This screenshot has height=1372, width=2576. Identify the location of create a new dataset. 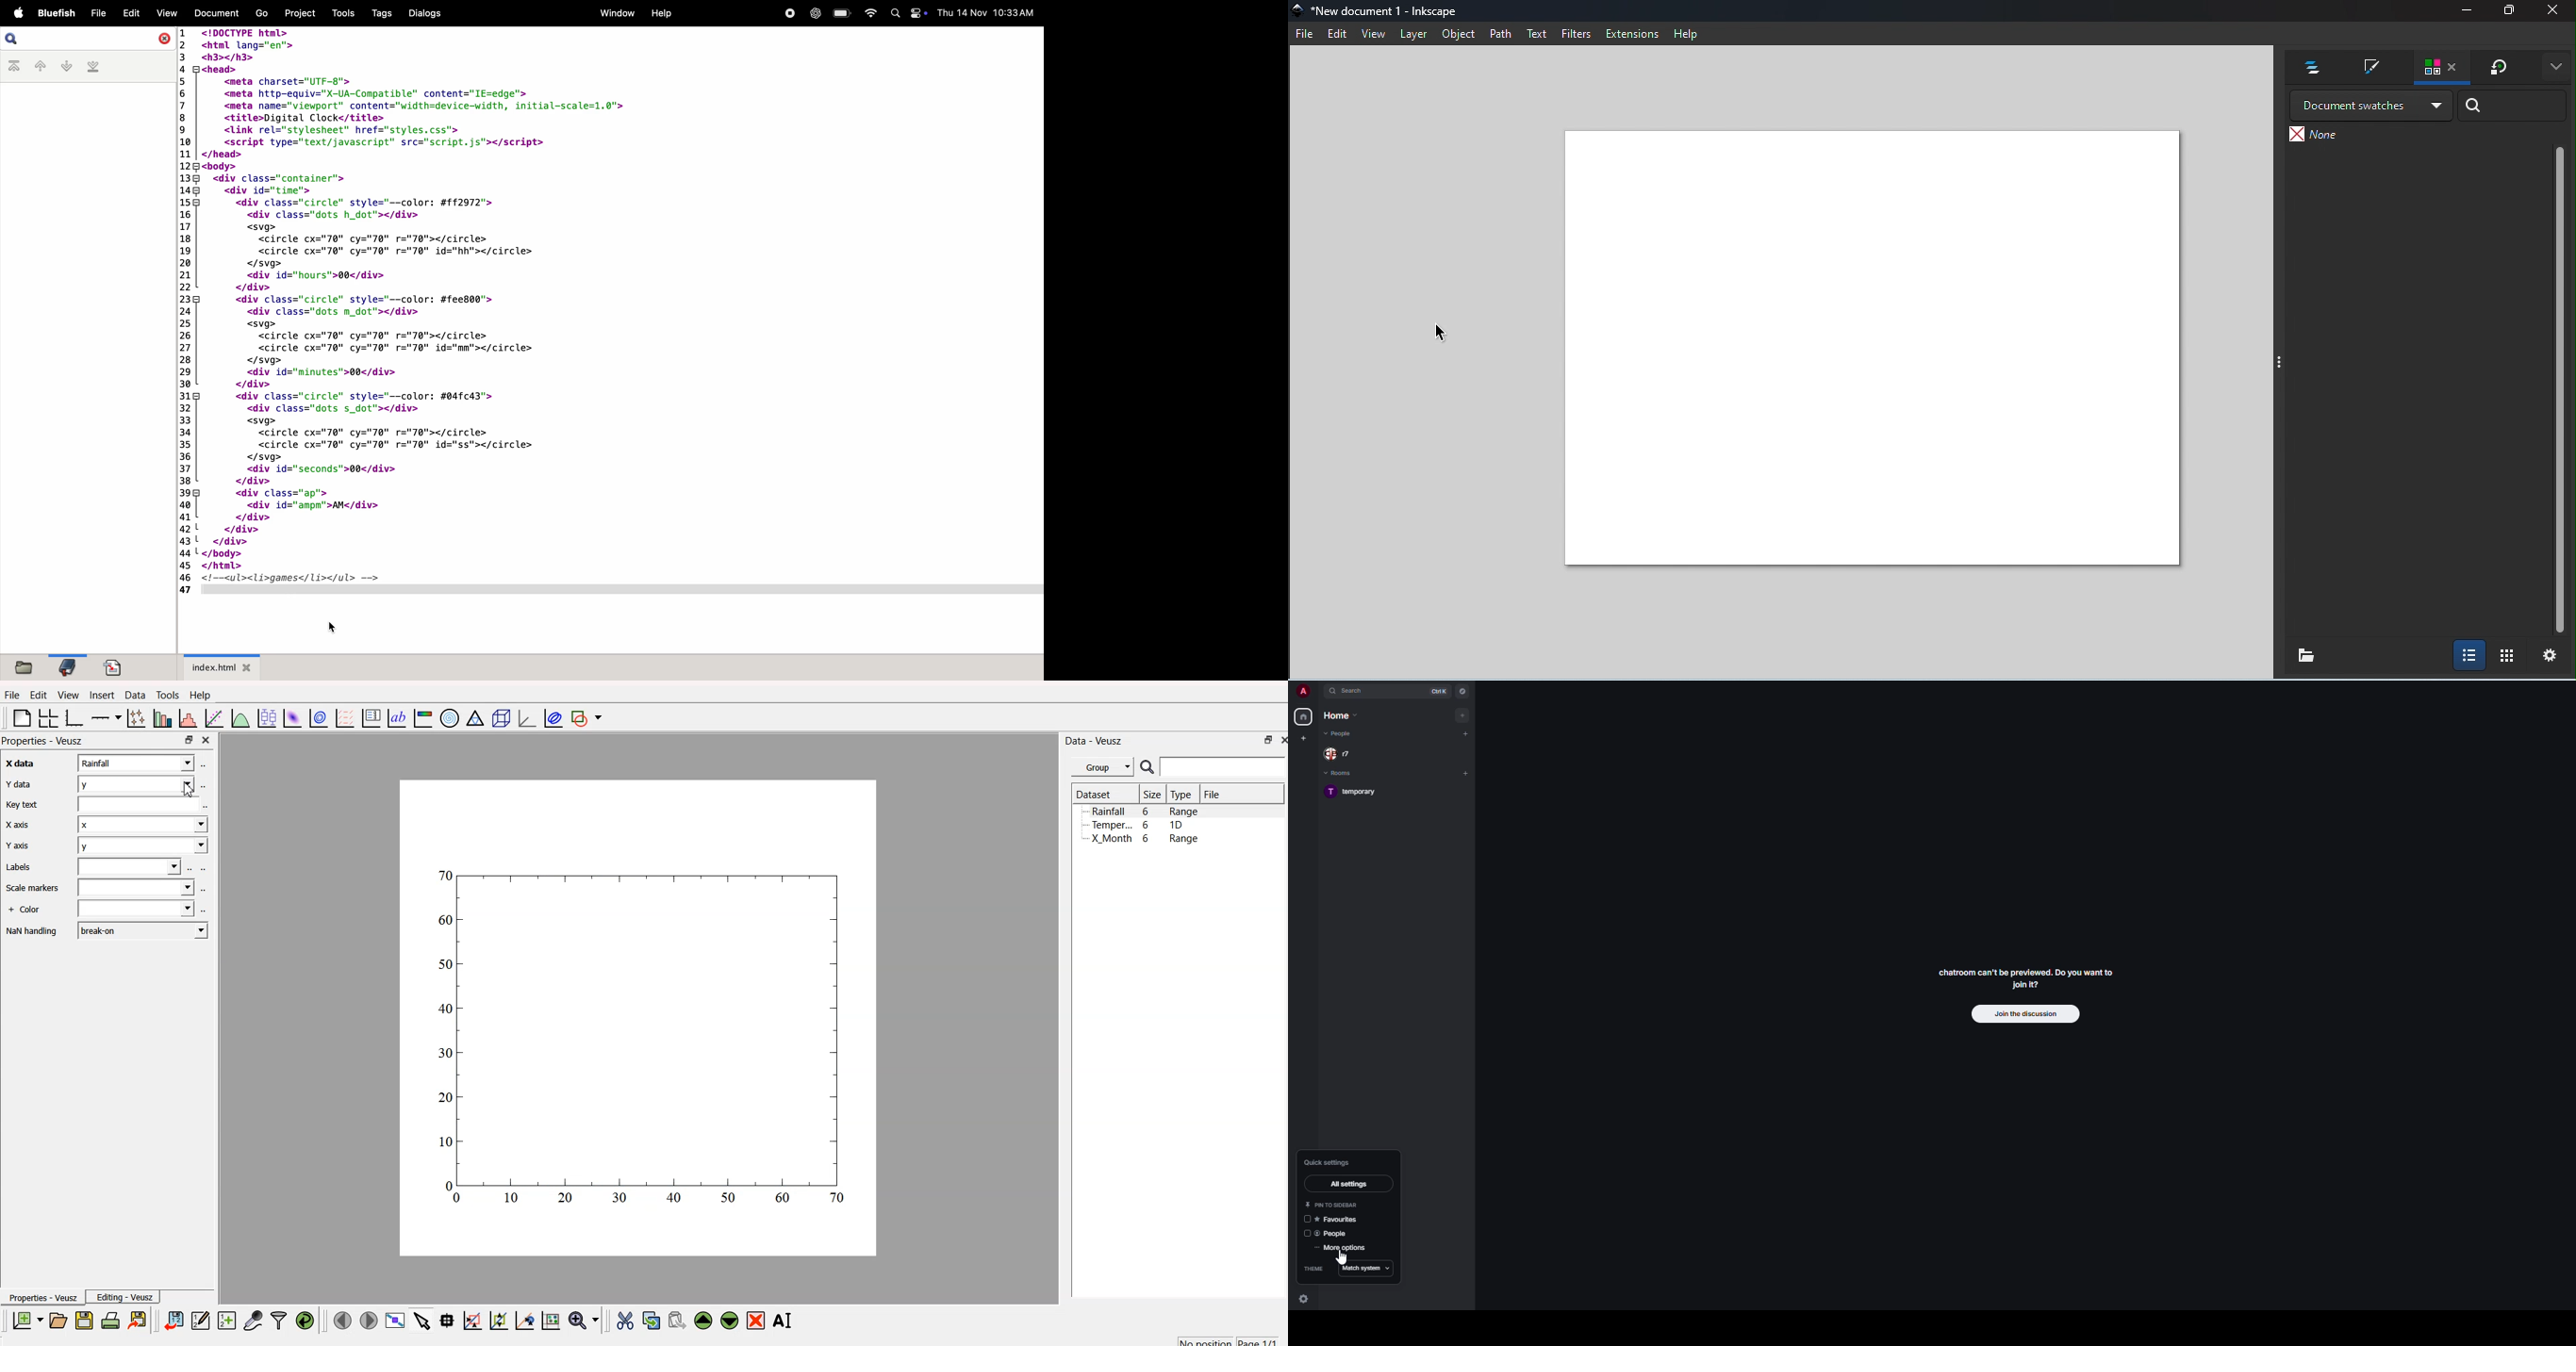
(226, 1320).